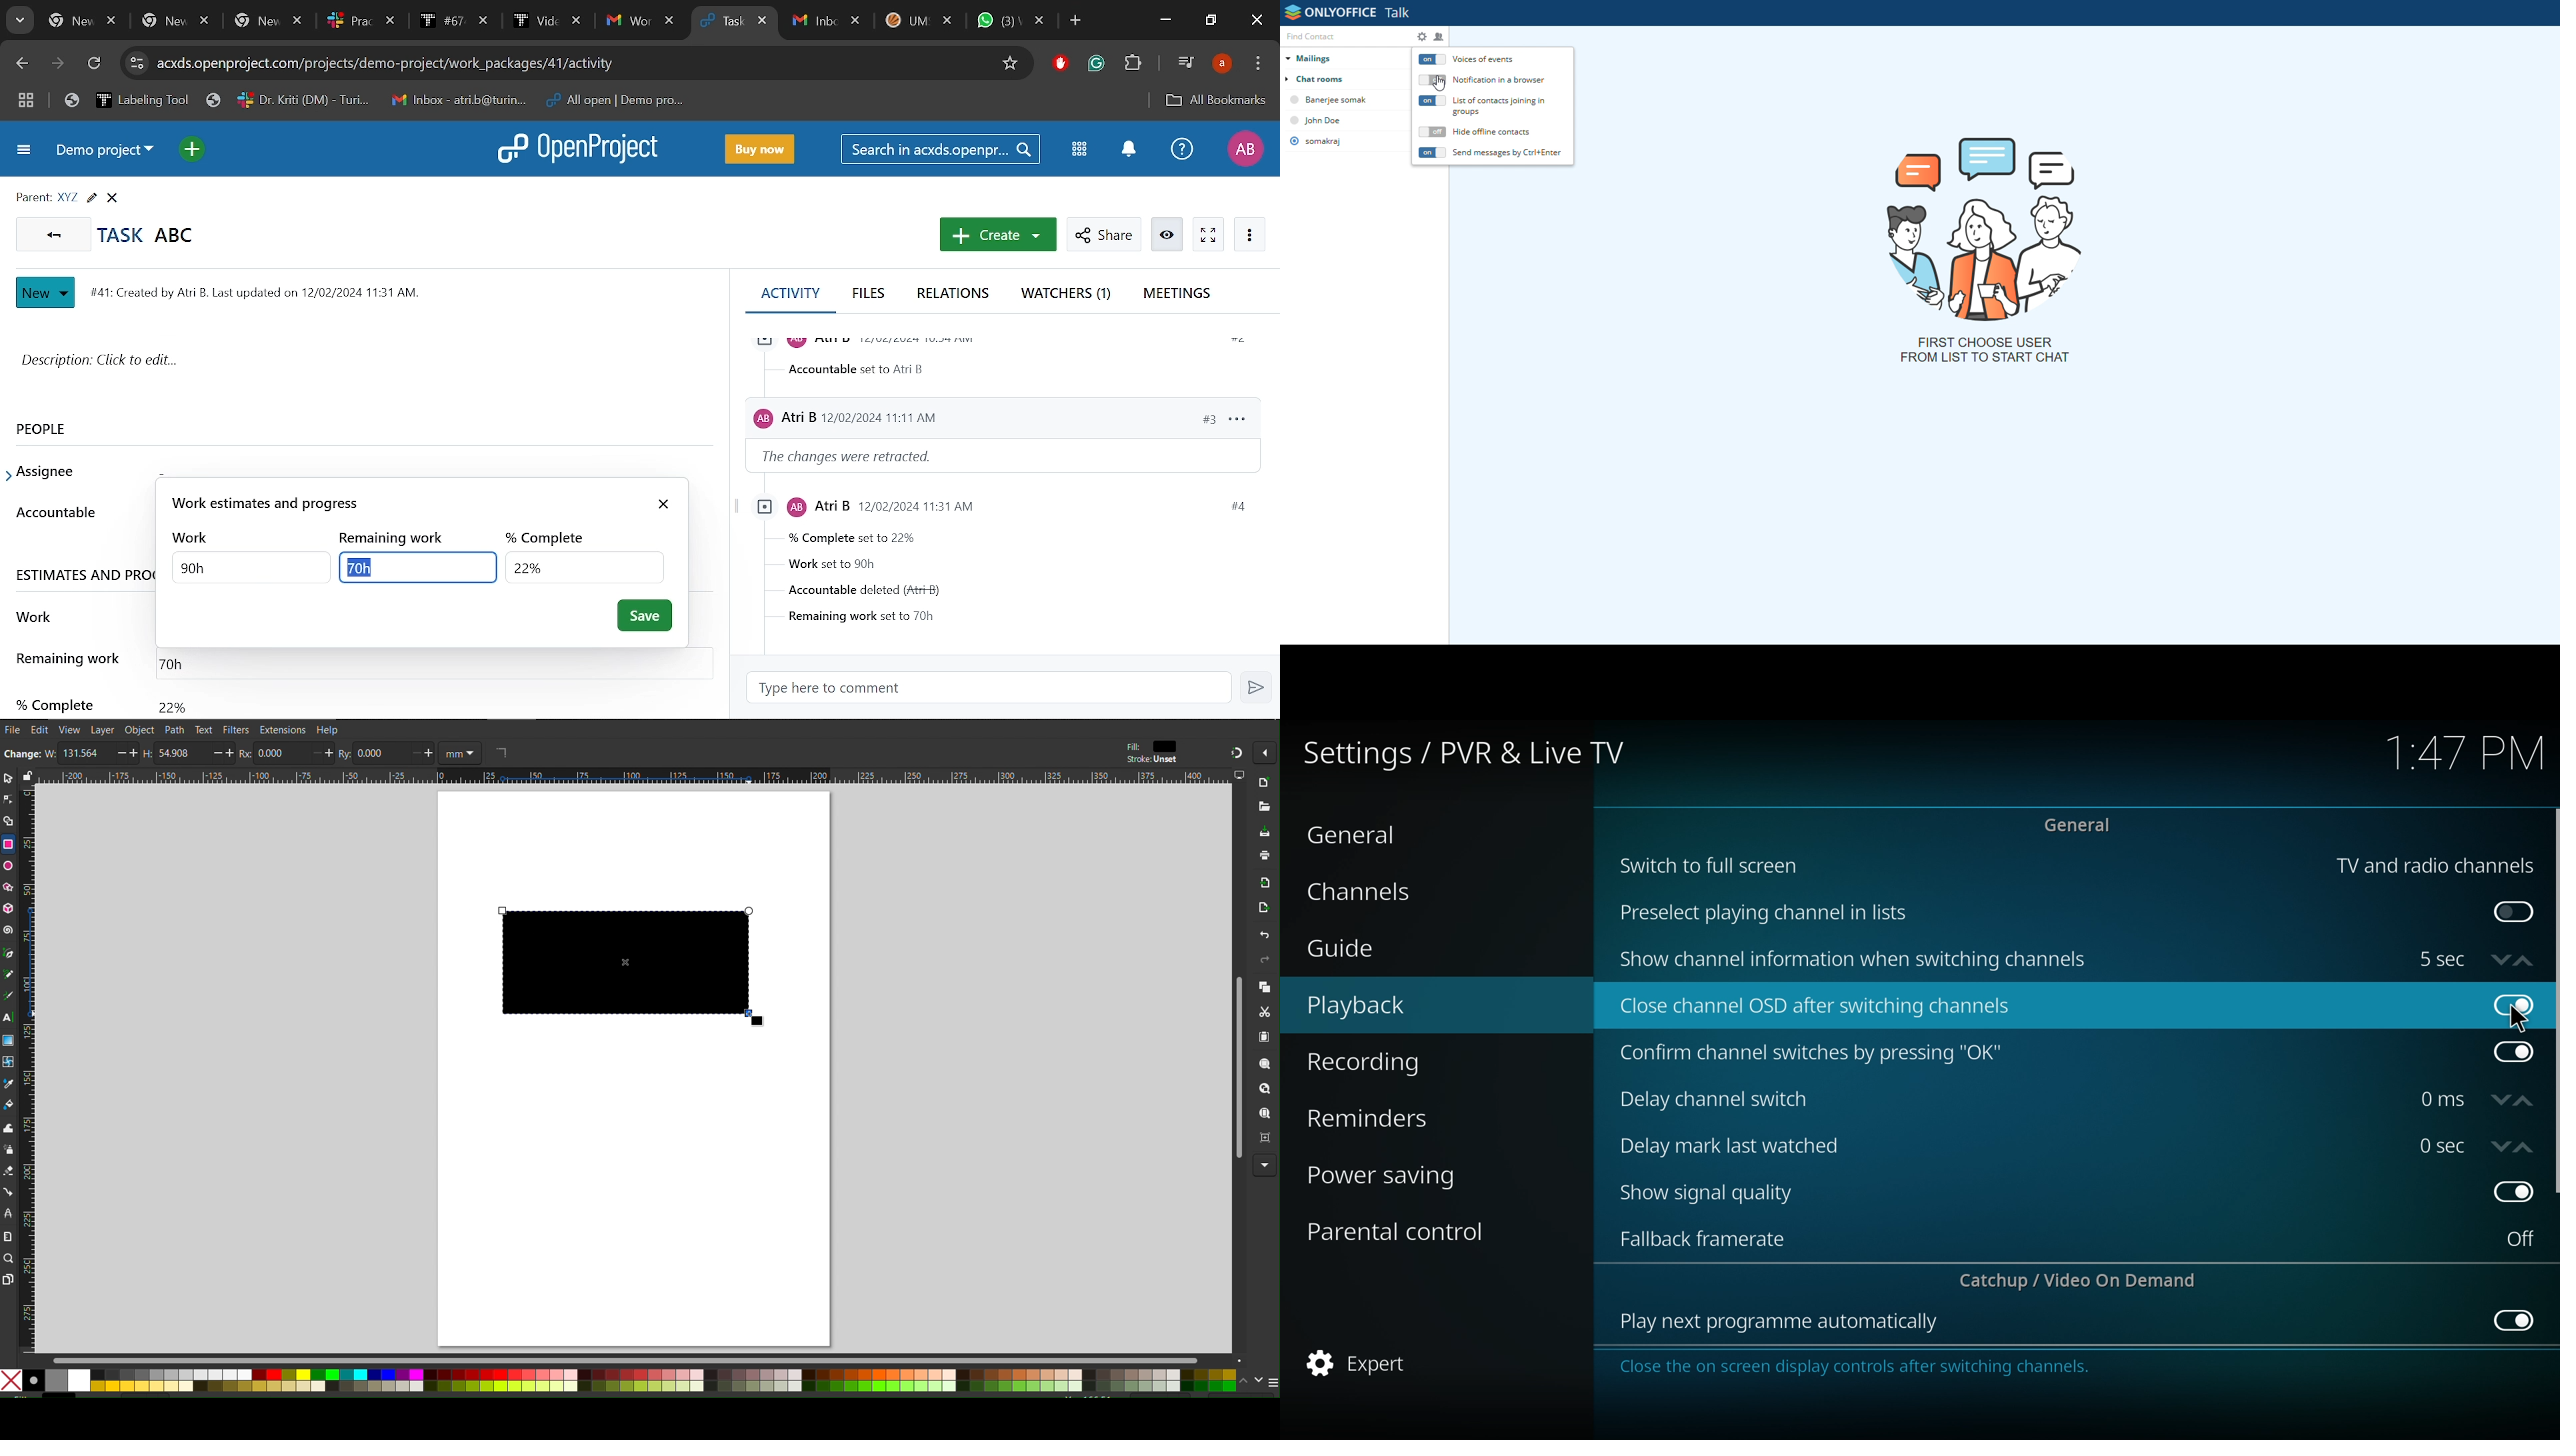 Image resolution: width=2576 pixels, height=1456 pixels. What do you see at coordinates (718, 22) in the screenshot?
I see `Current tab` at bounding box center [718, 22].